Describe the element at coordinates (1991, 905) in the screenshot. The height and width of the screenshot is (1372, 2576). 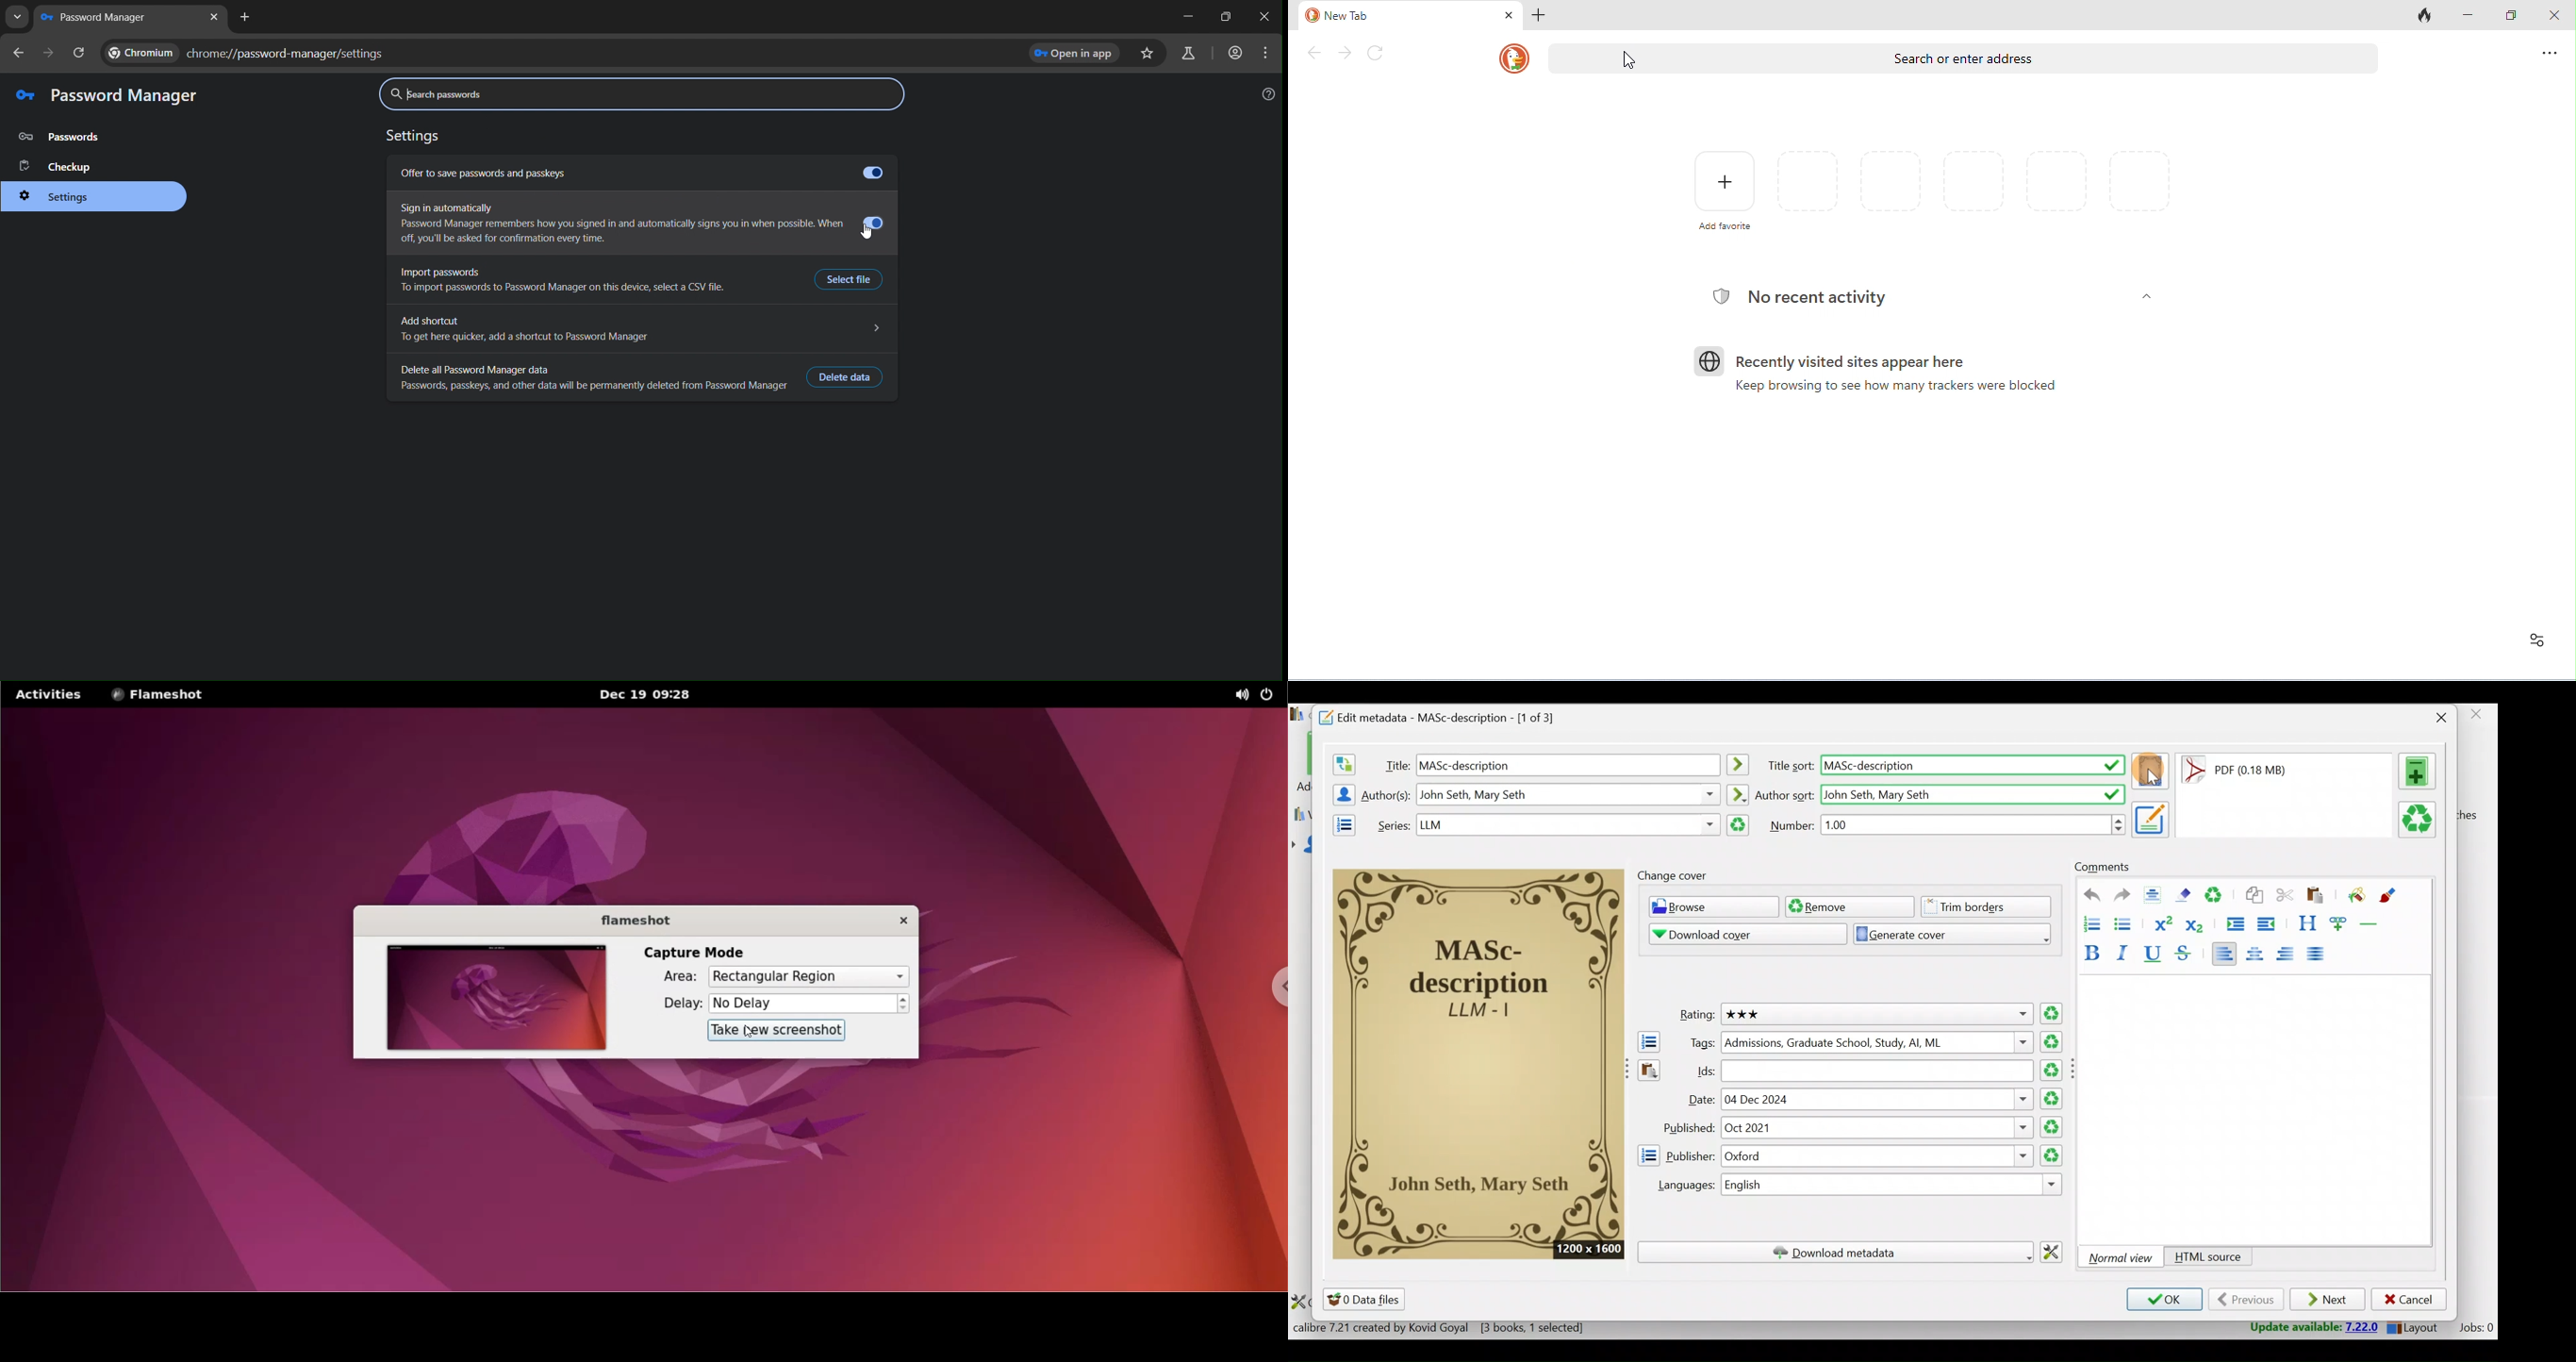
I see `Trim borders` at that location.